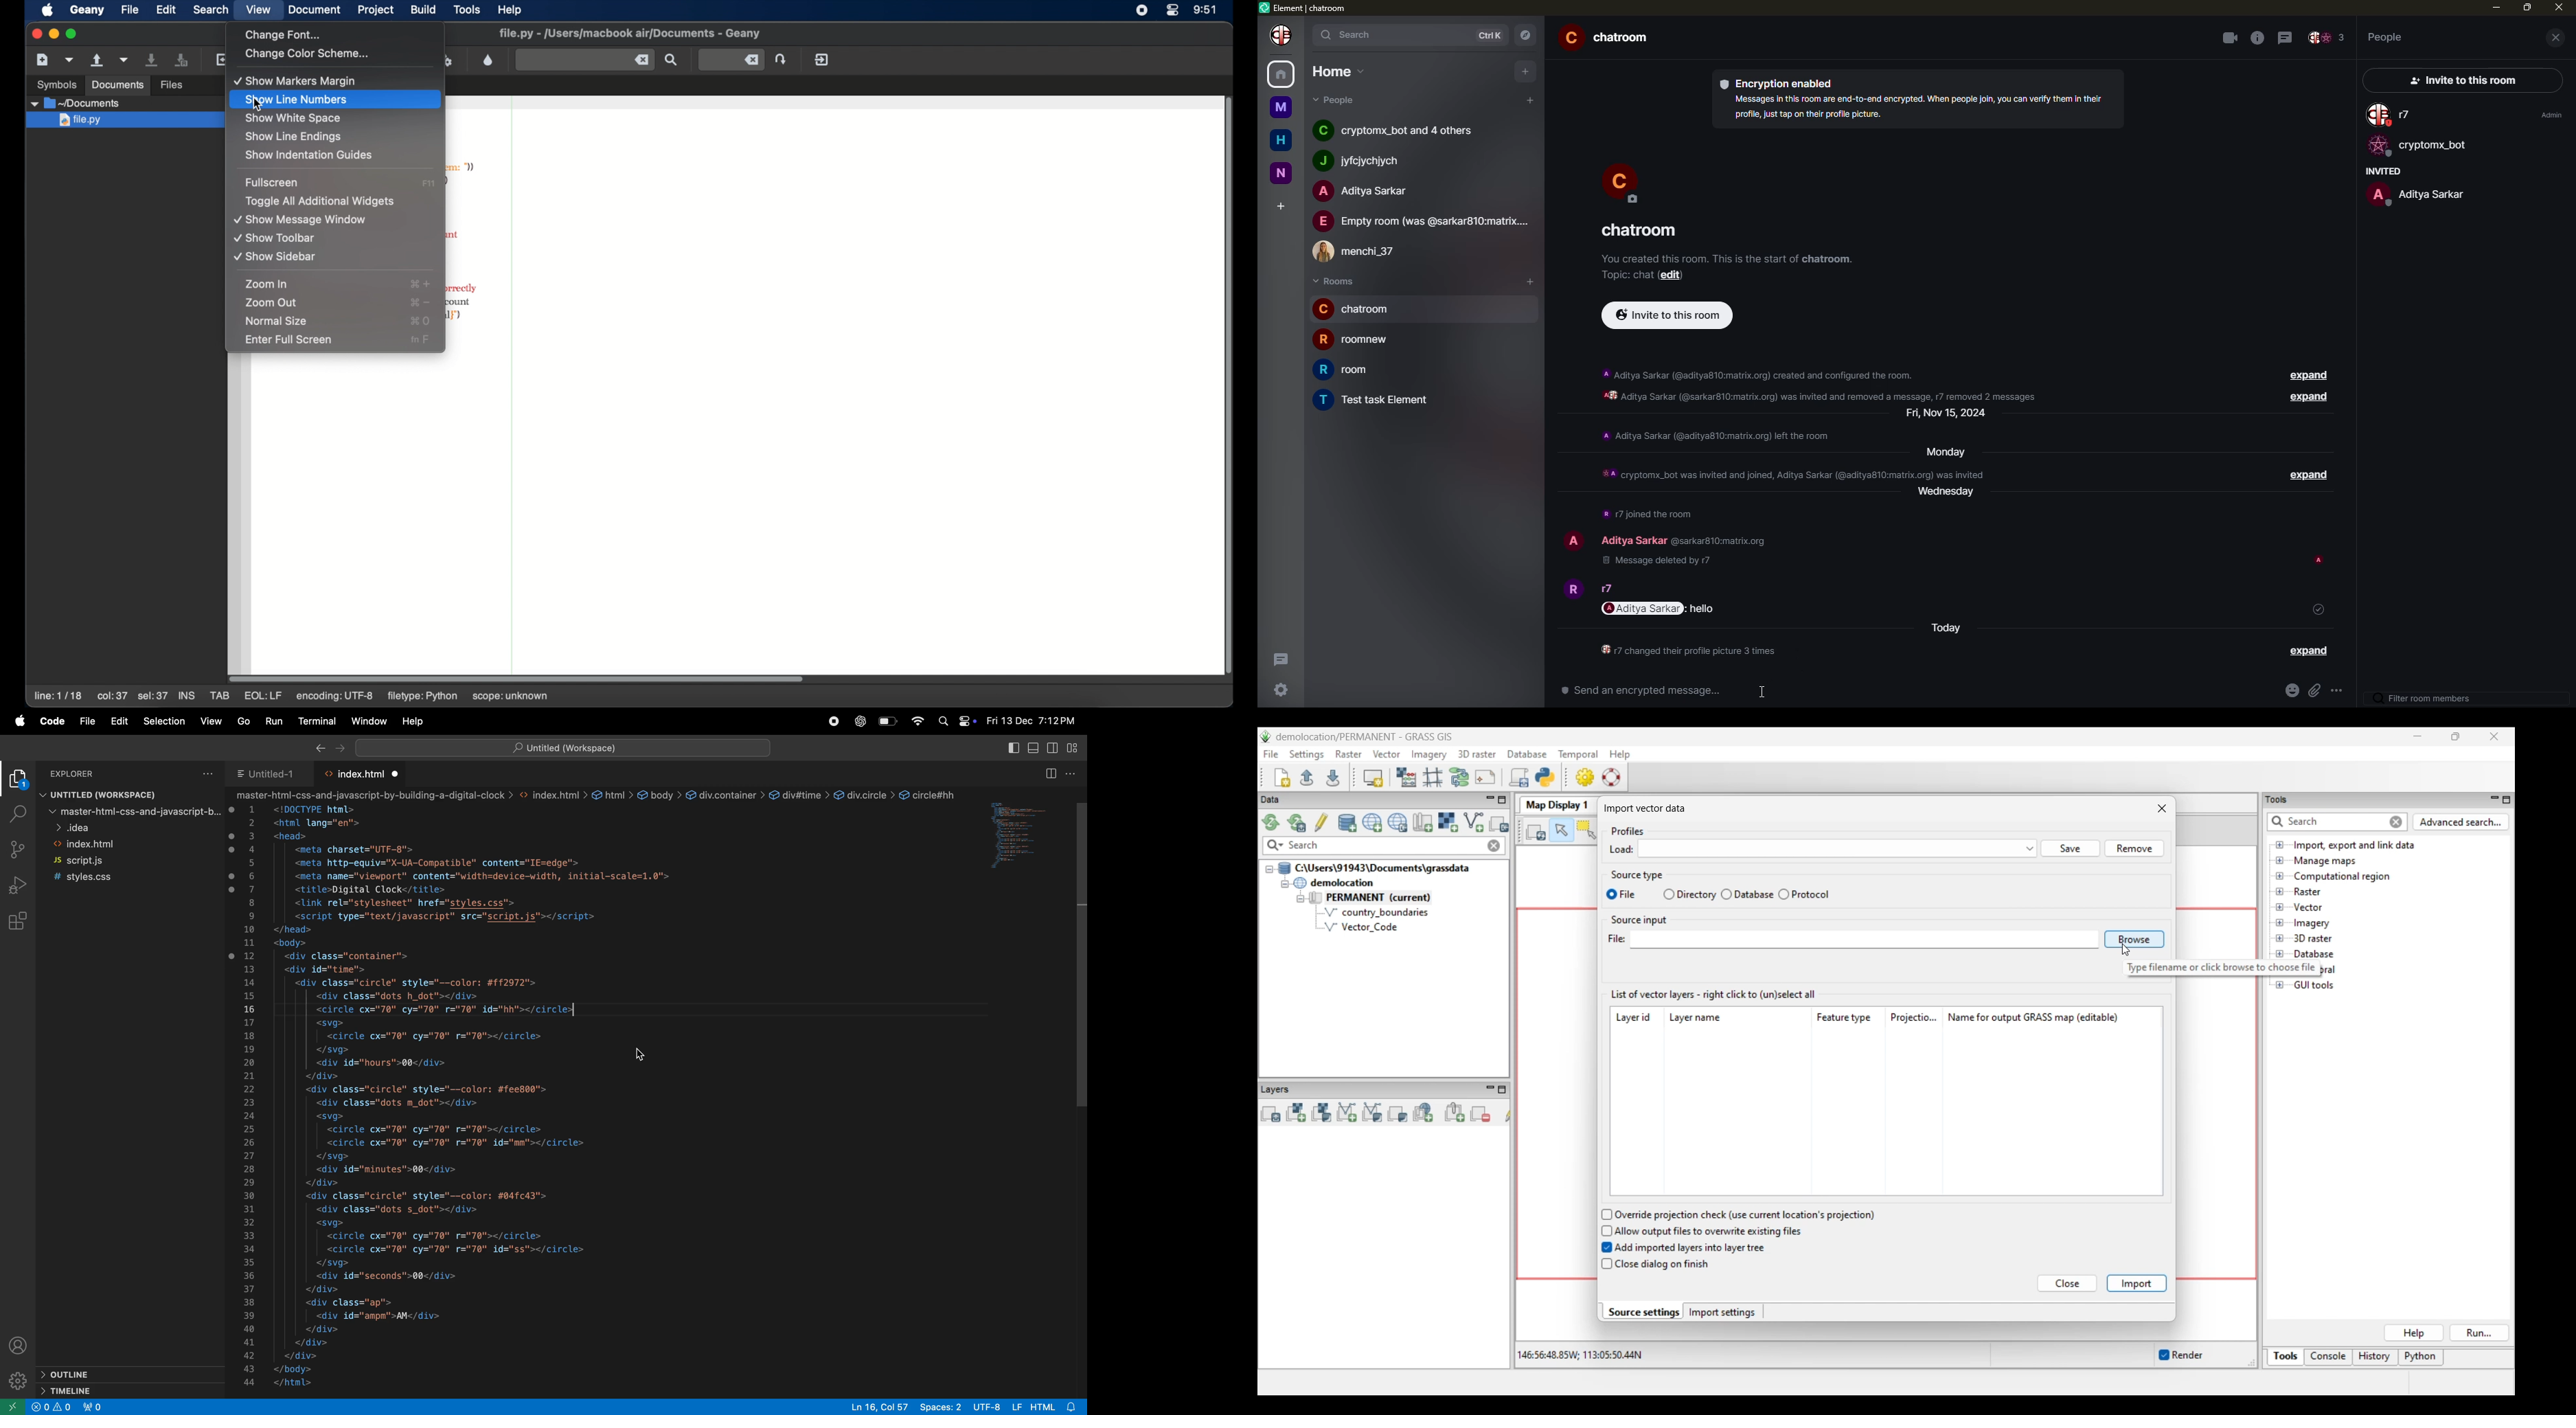 Image resolution: width=2576 pixels, height=1428 pixels. I want to click on edit, so click(120, 720).